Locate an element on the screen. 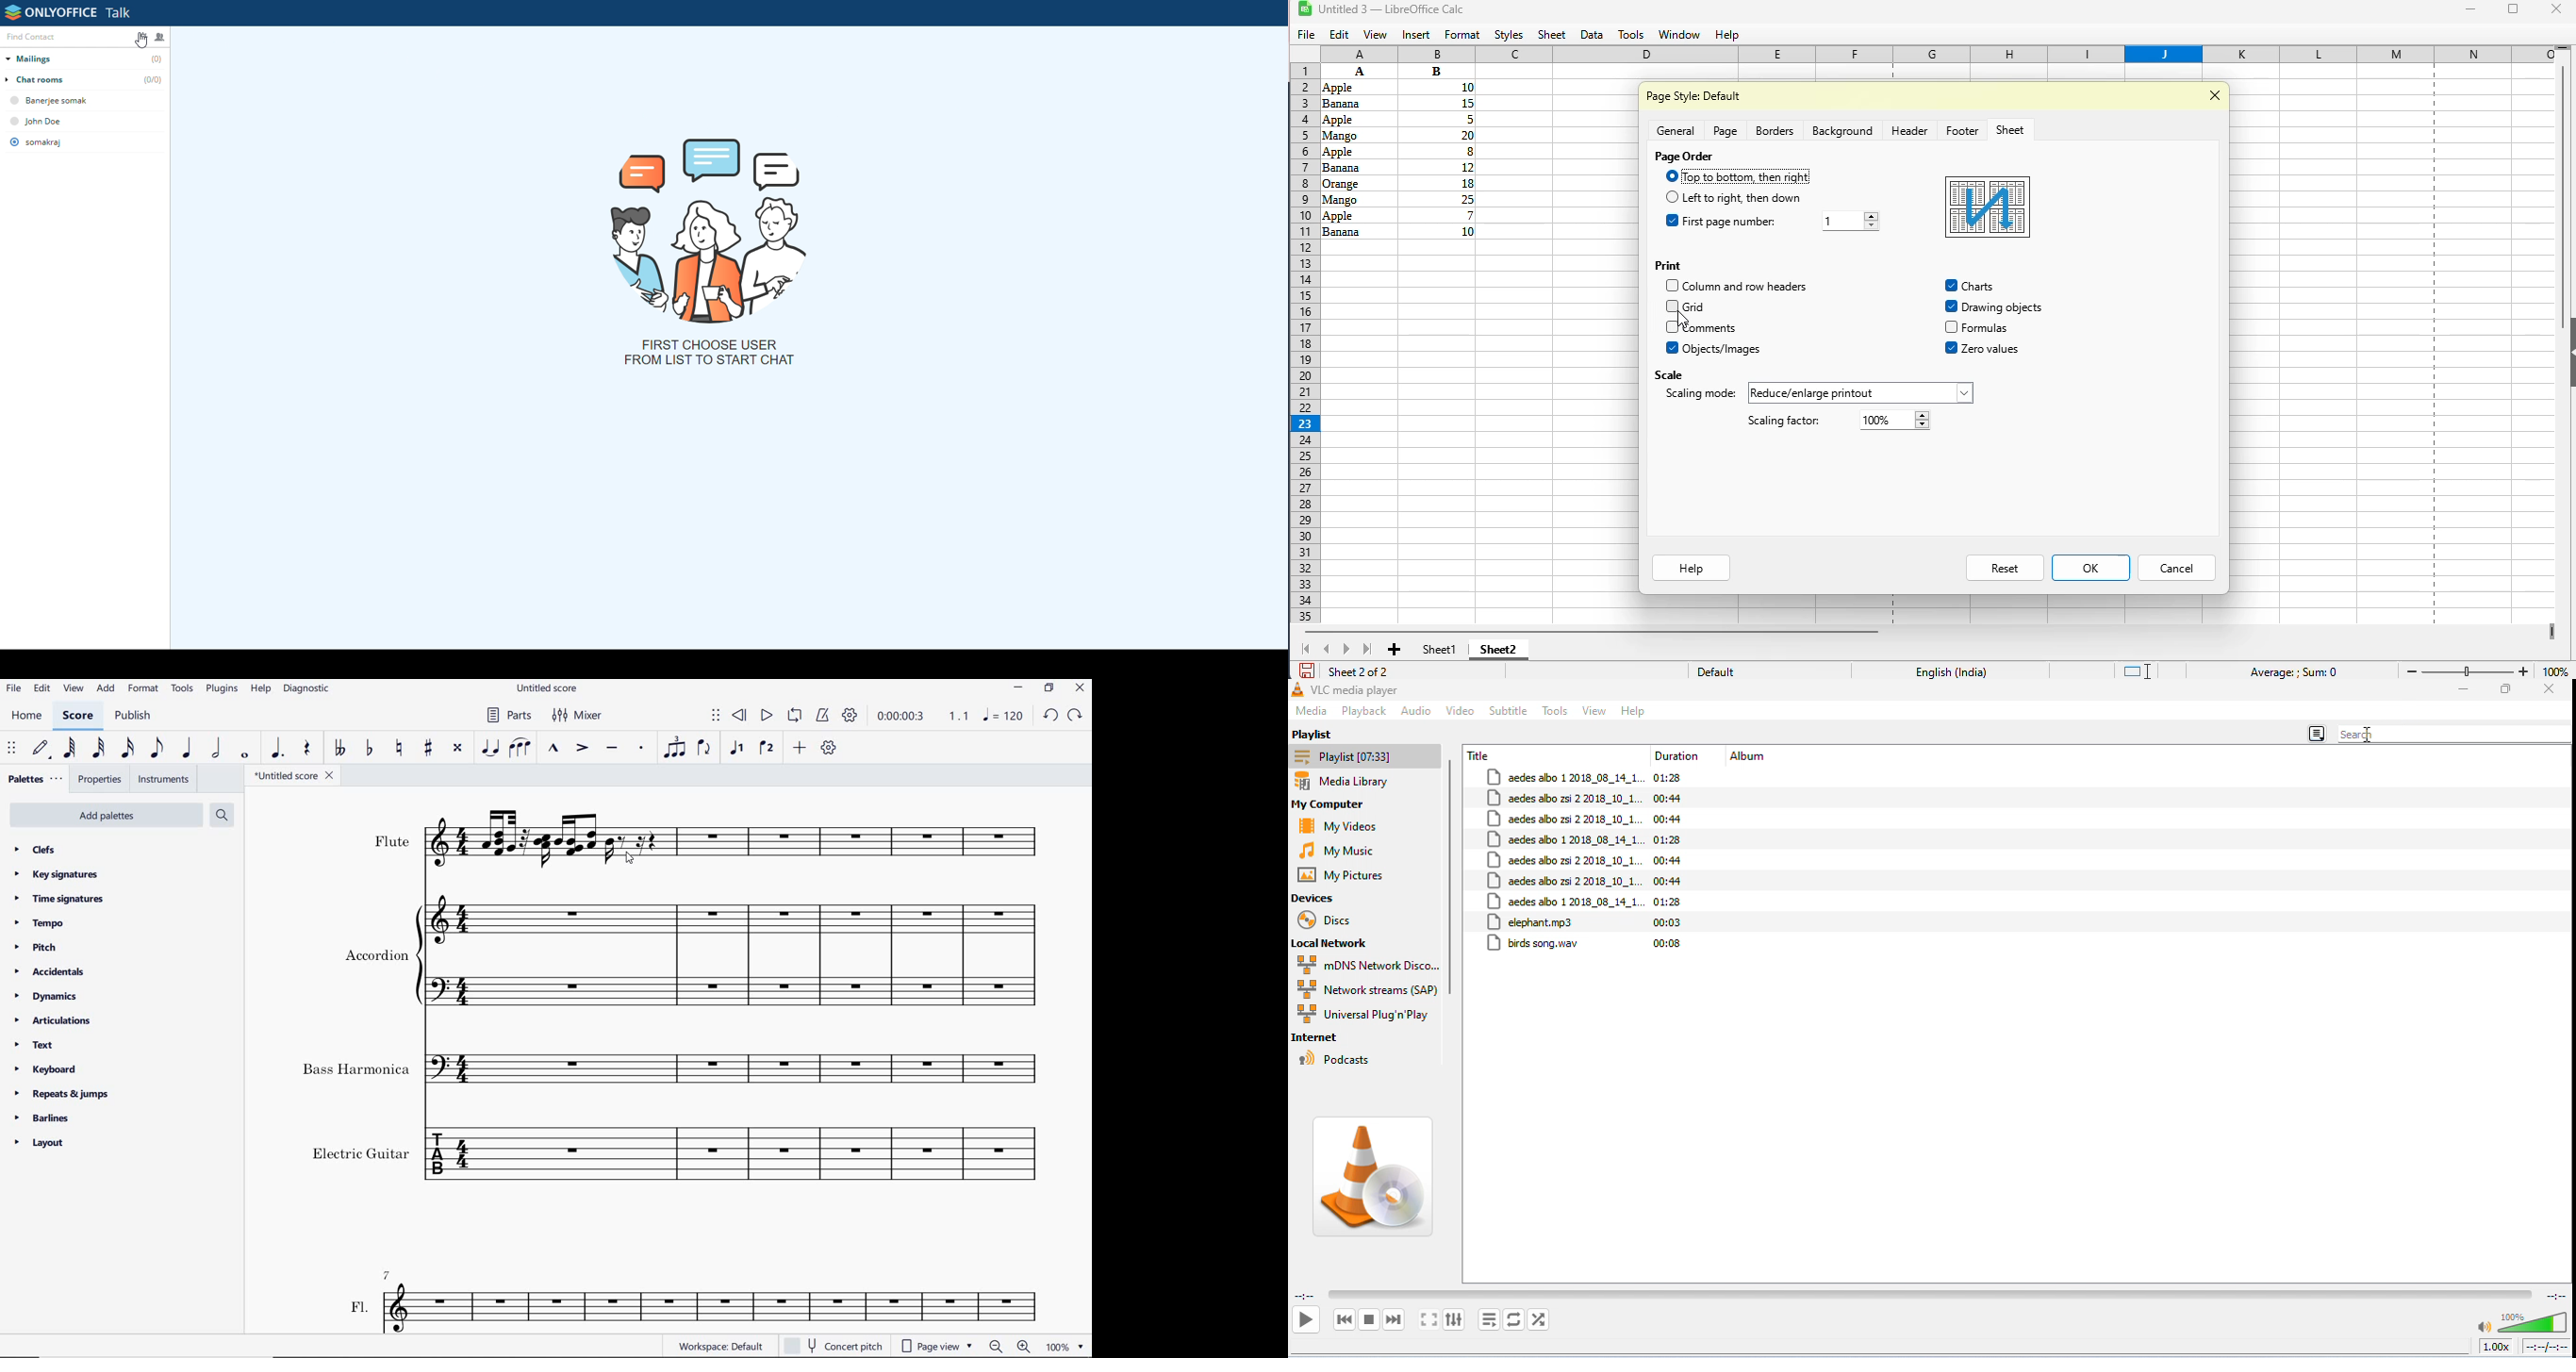 This screenshot has width=2576, height=1372. 00:44 is located at coordinates (1668, 797).